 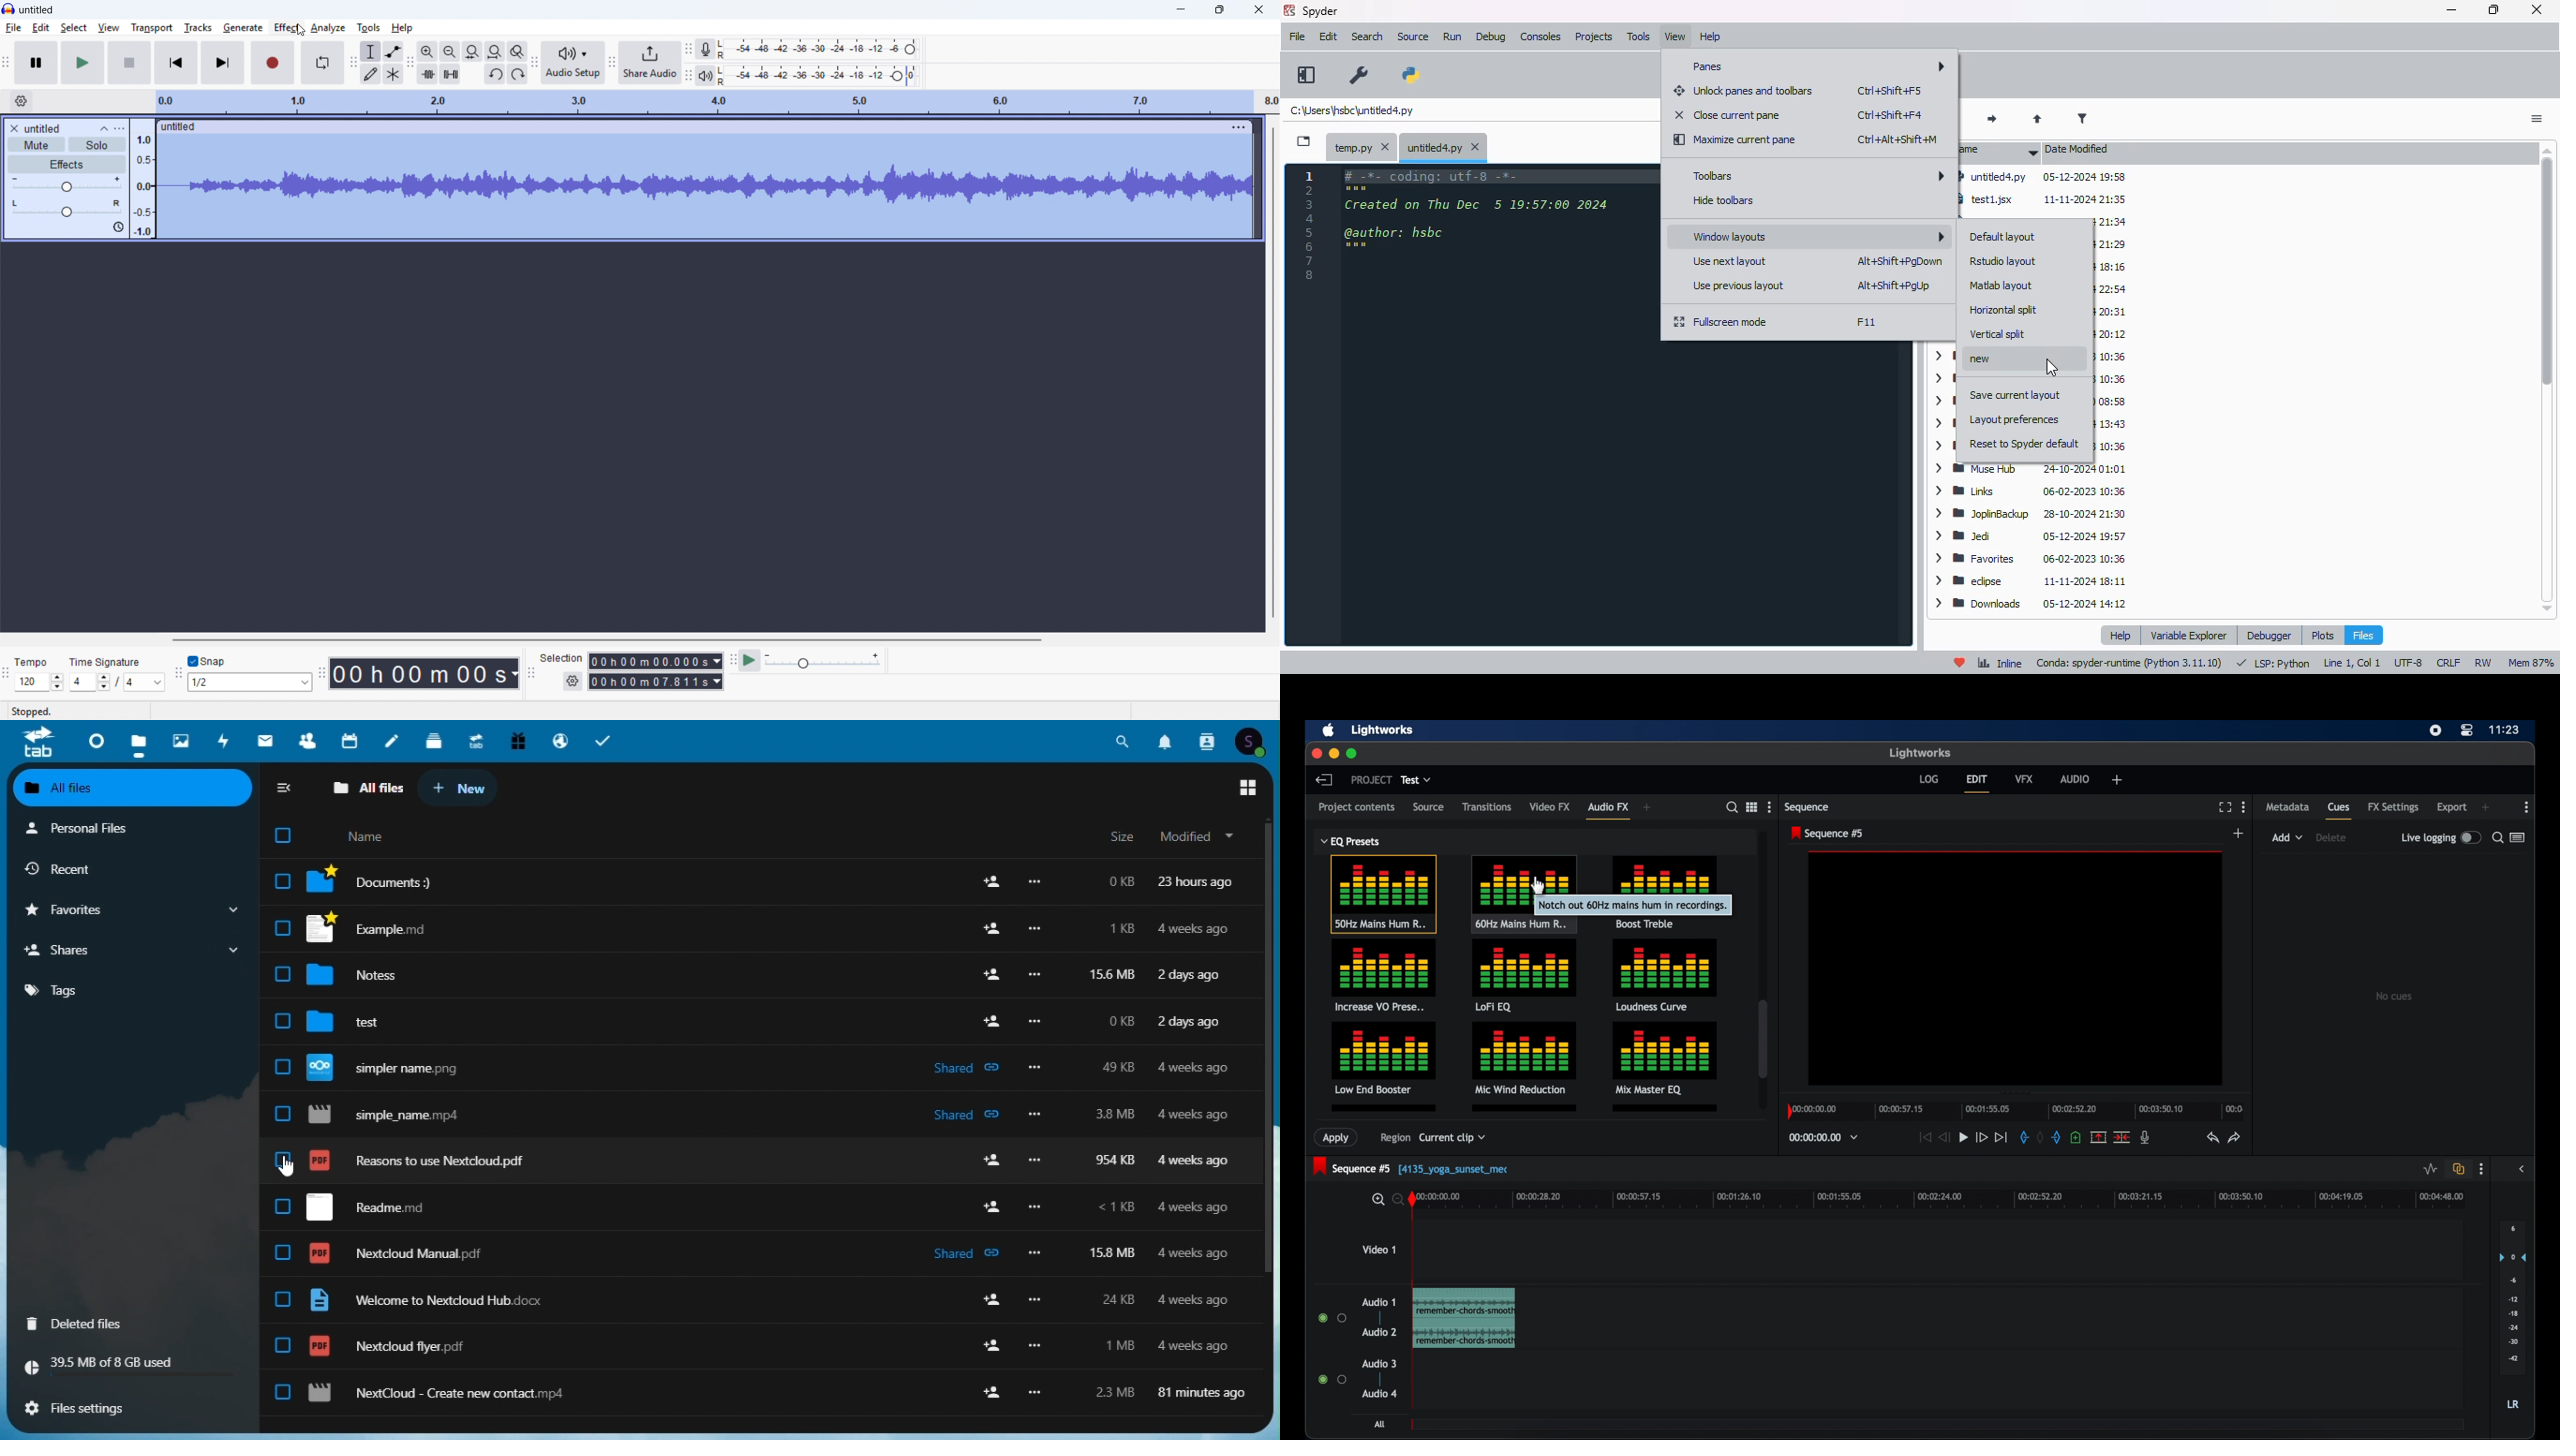 I want to click on editor, so click(x=1494, y=404).